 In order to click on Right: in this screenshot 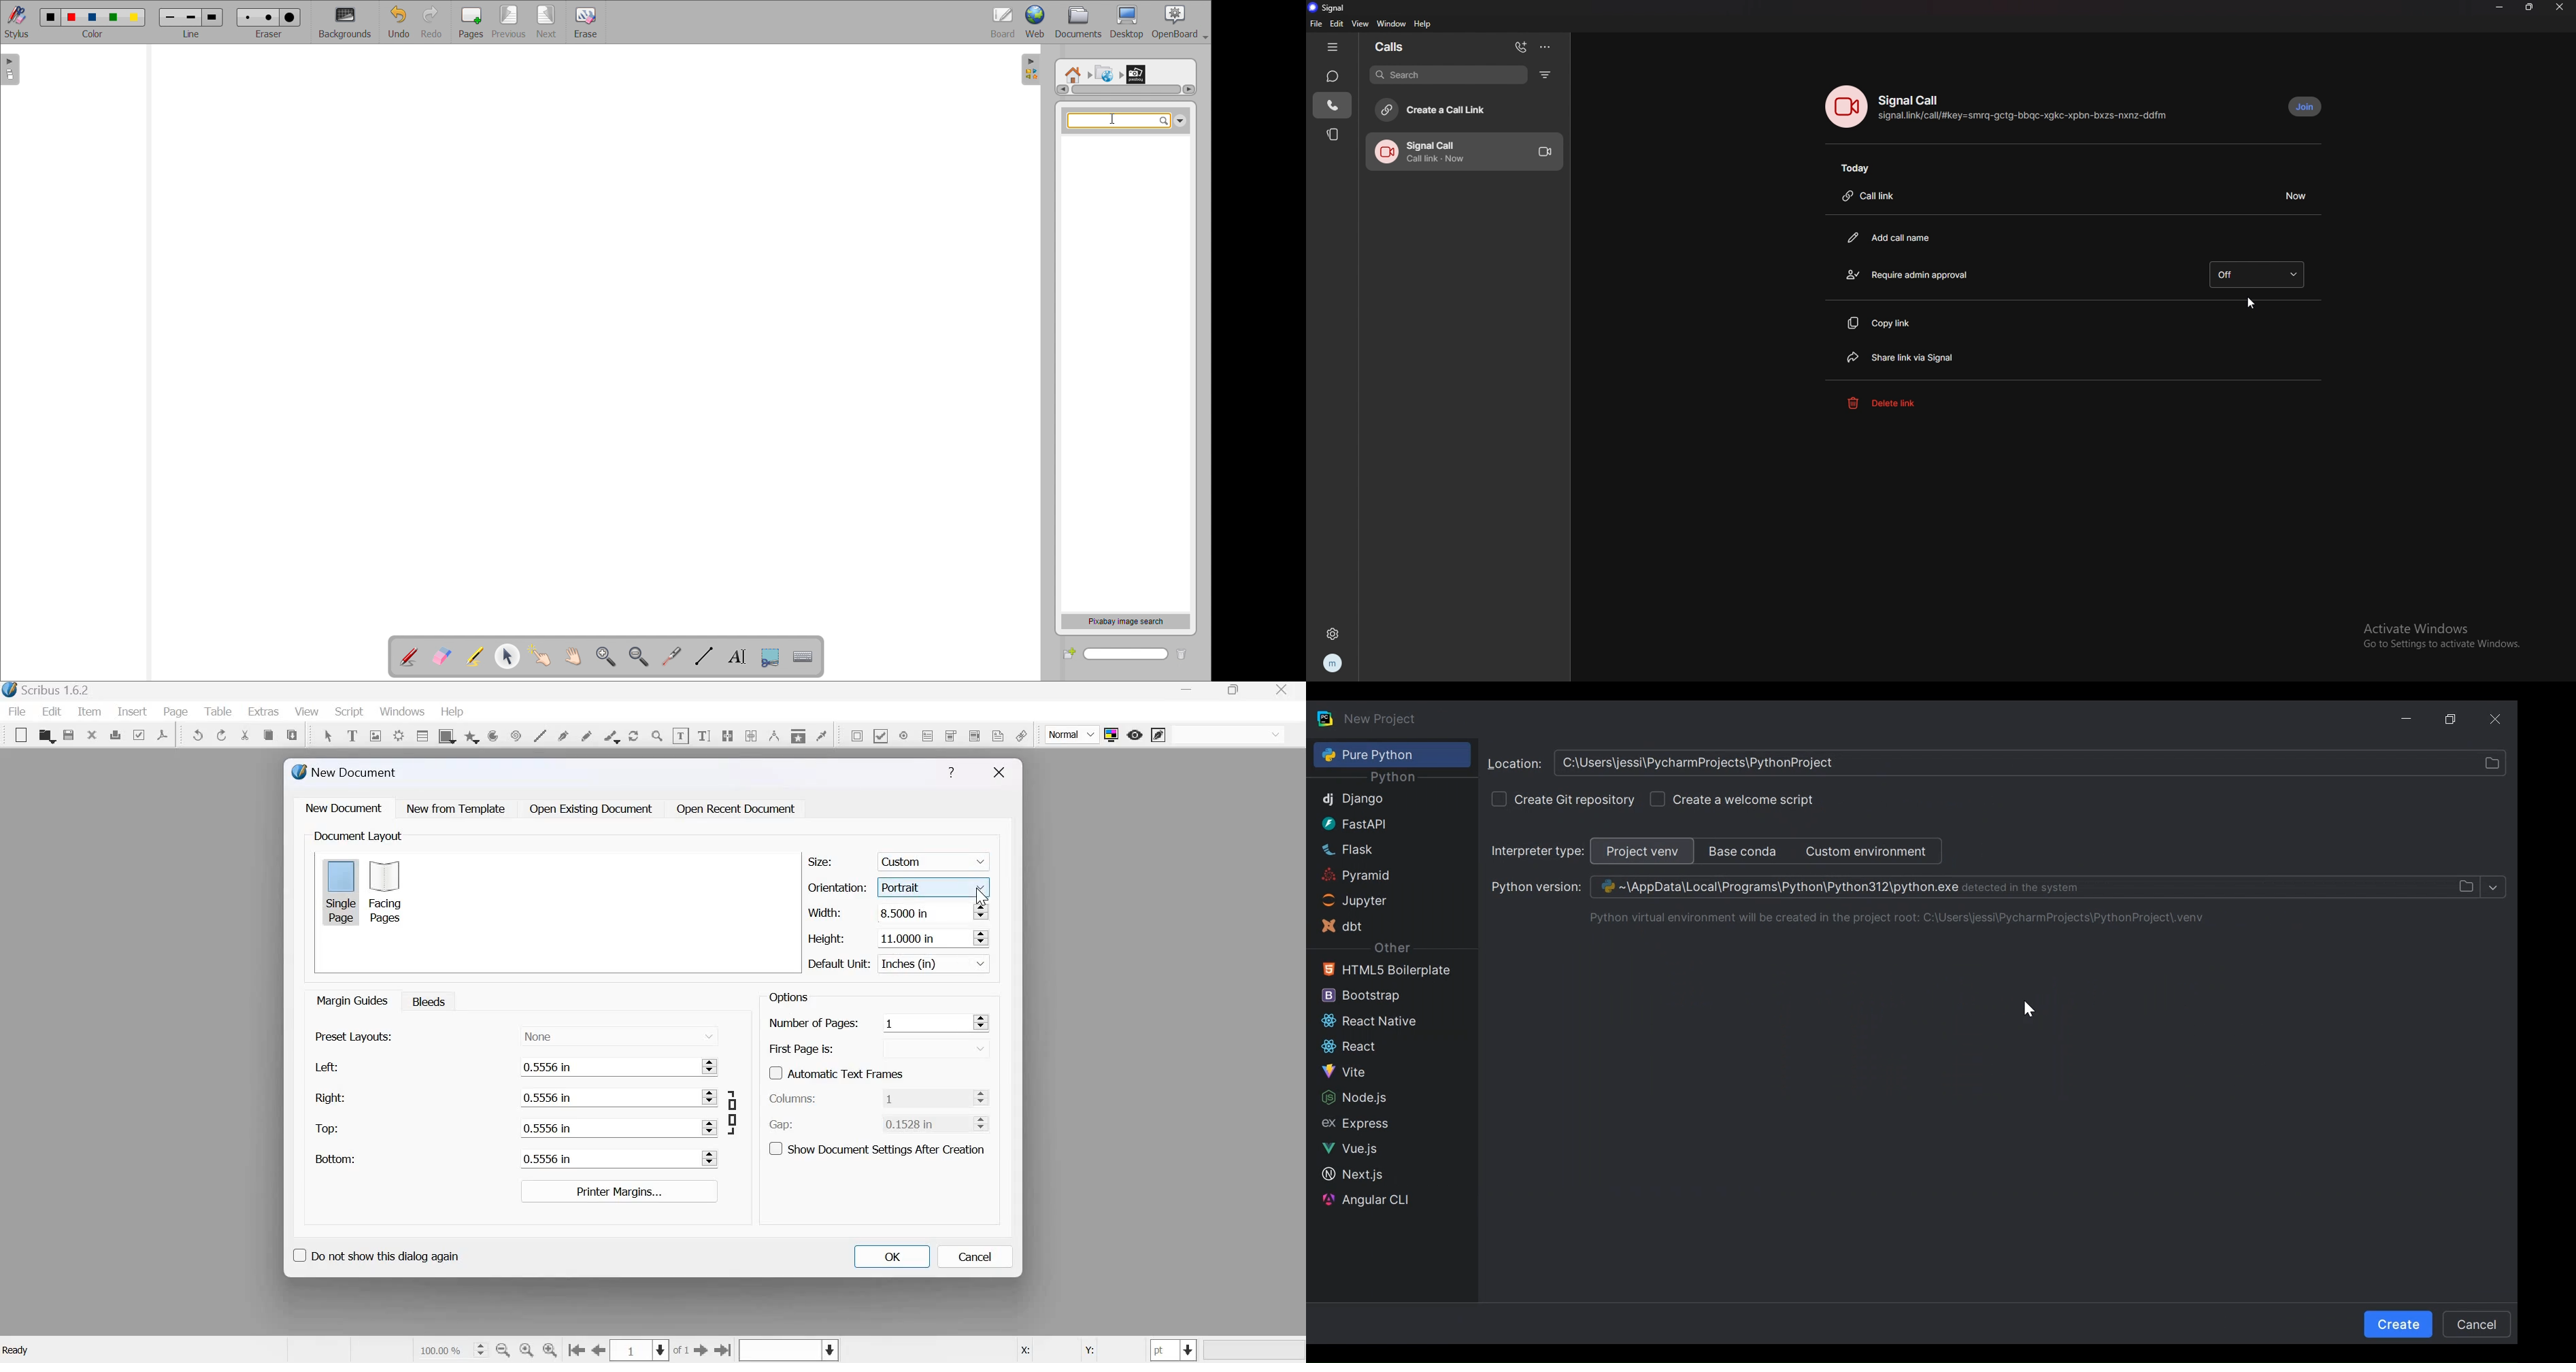, I will do `click(329, 1097)`.